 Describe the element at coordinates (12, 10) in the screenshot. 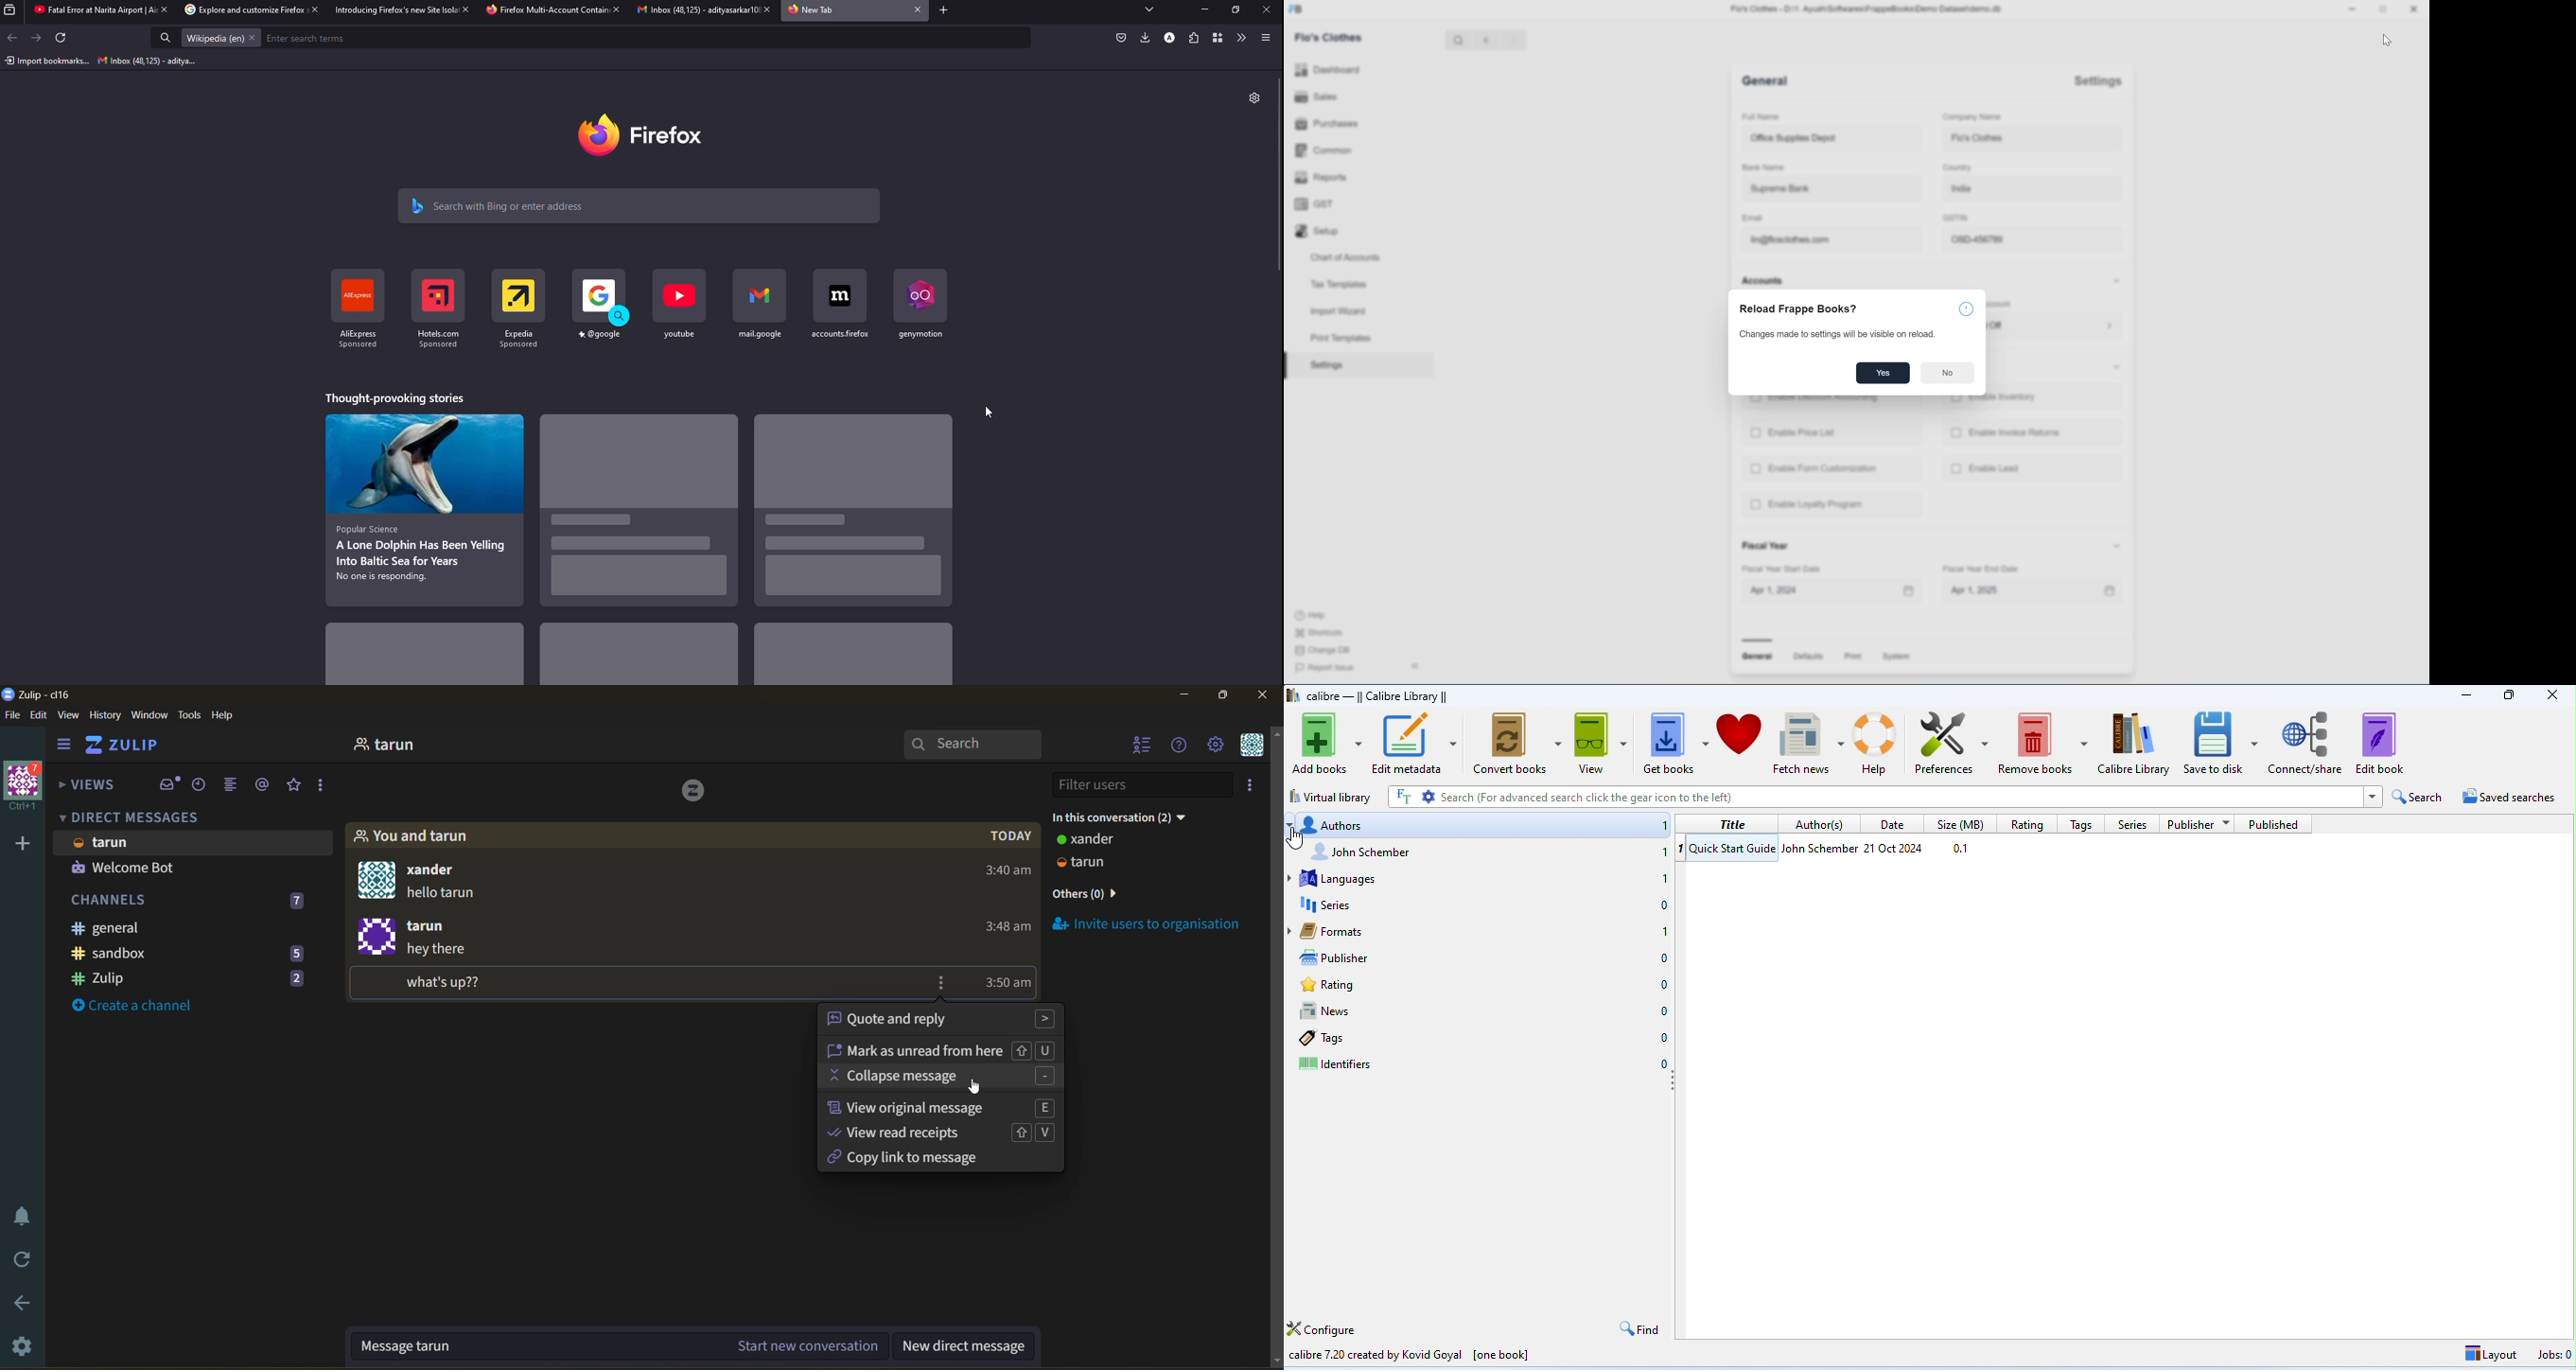

I see `view recent` at that location.